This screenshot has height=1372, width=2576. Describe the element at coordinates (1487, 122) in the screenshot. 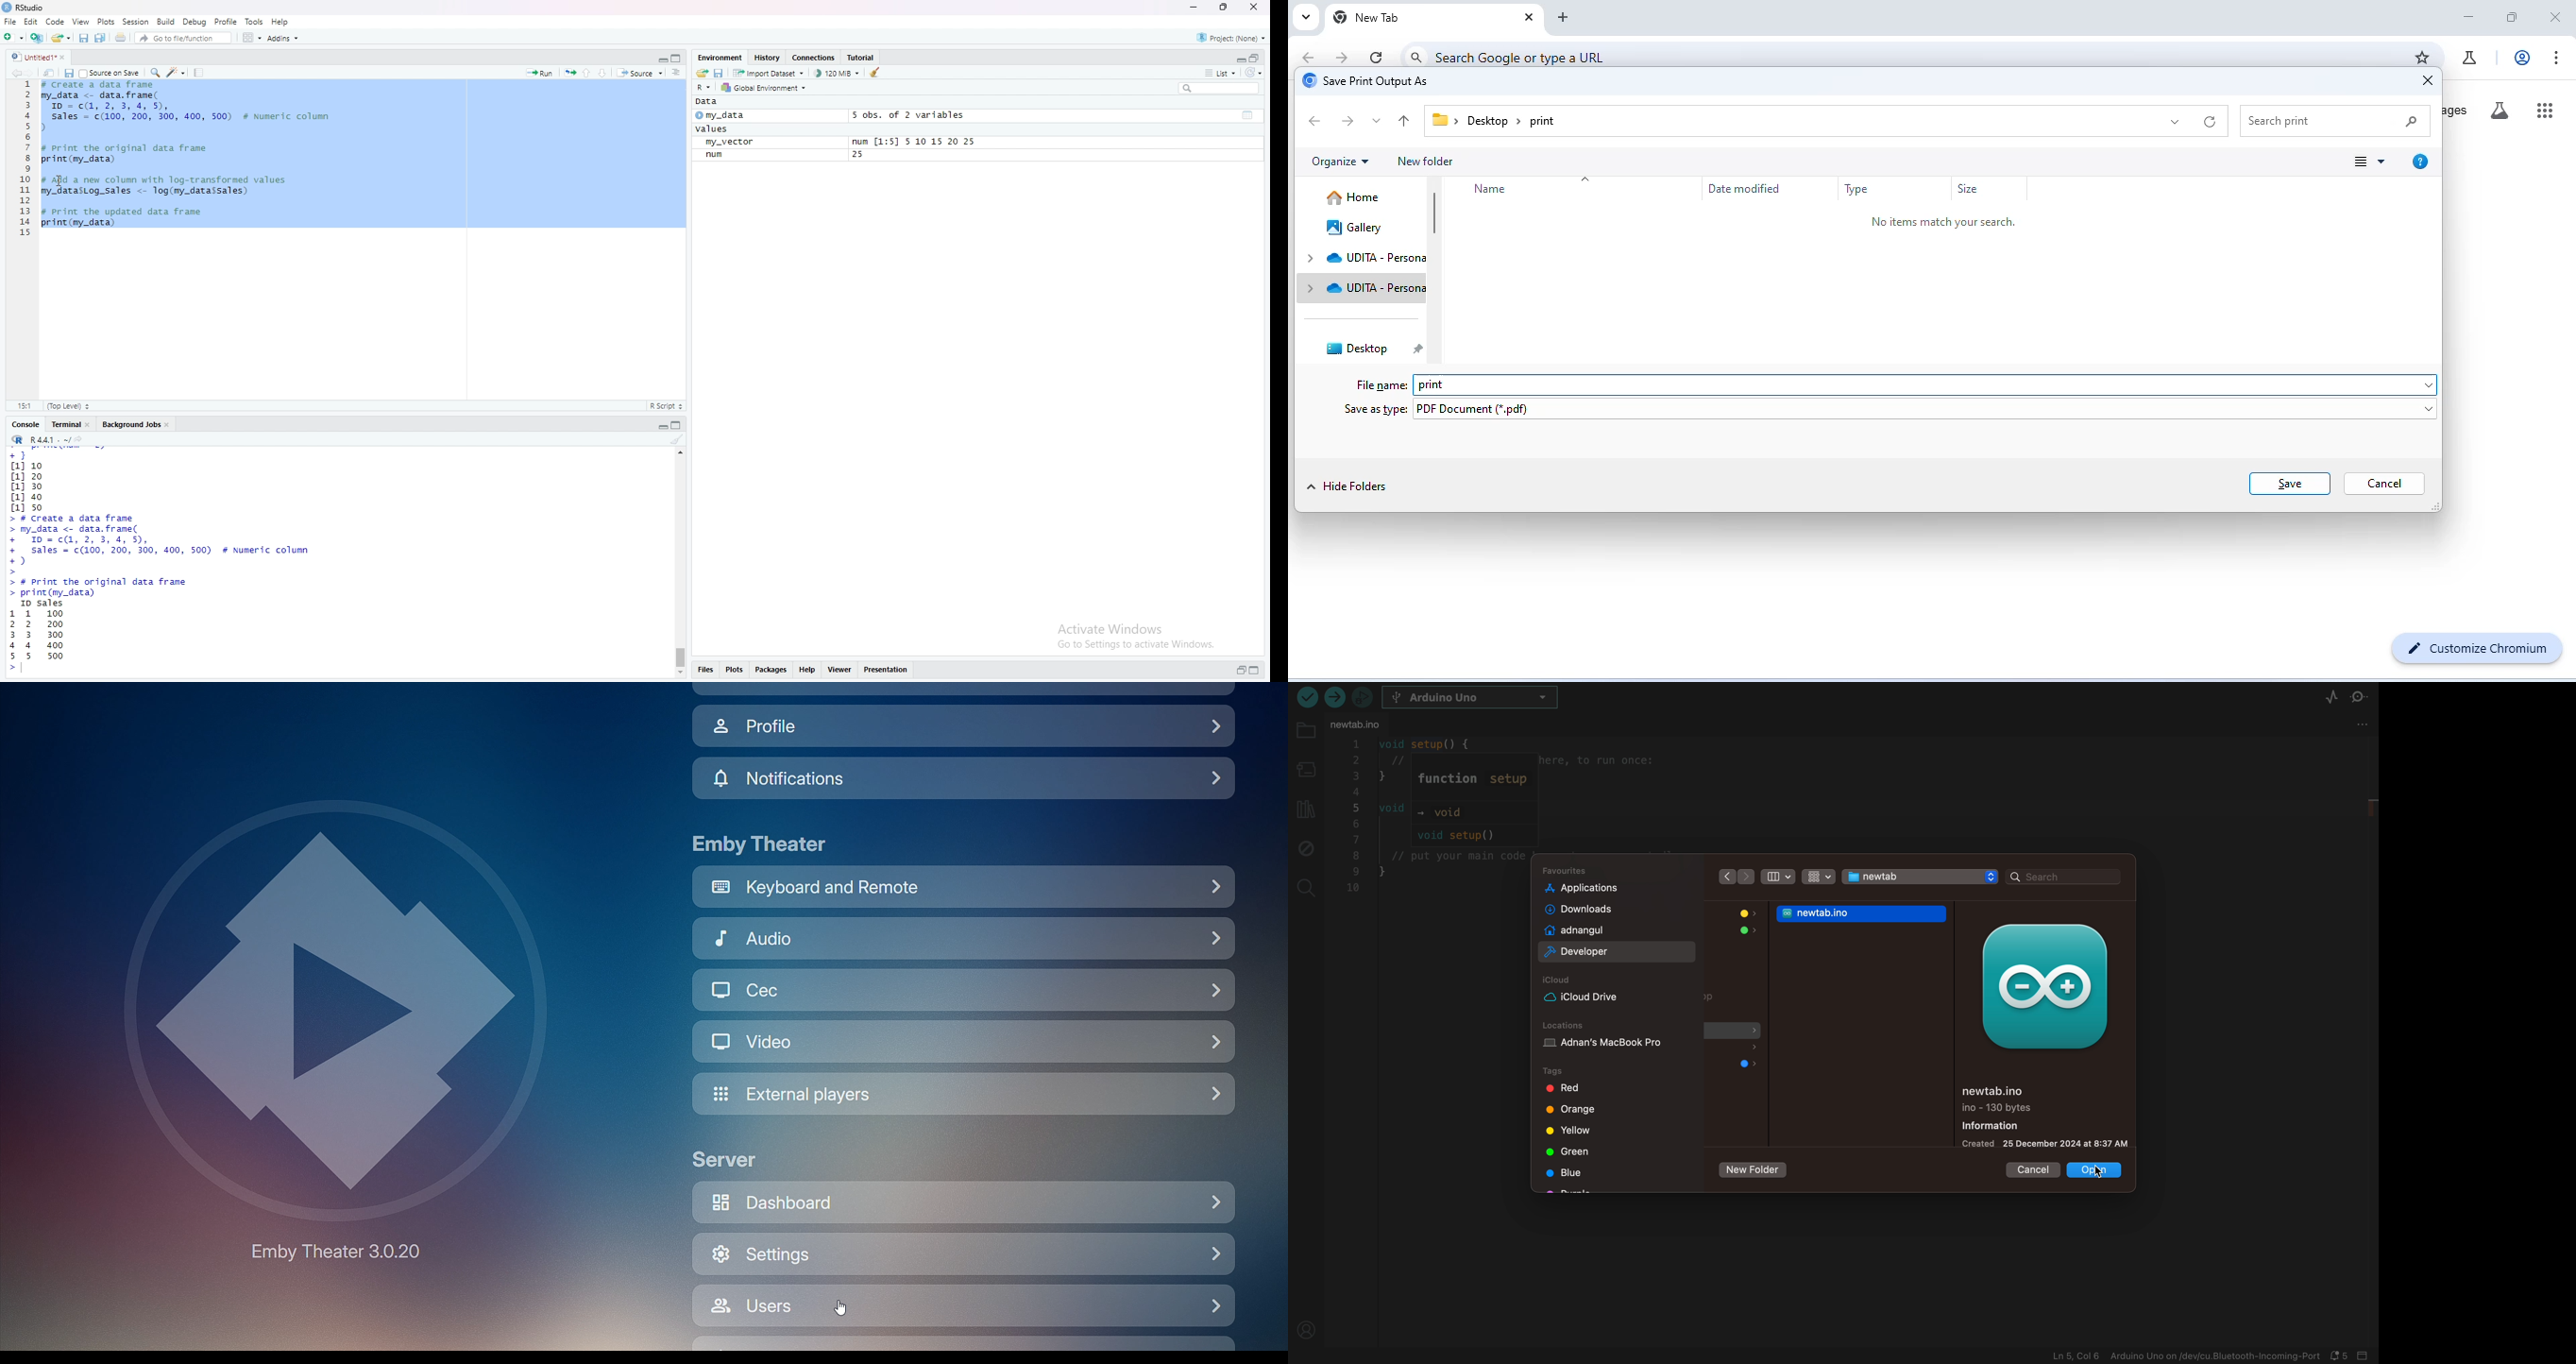

I see `Desktop` at that location.